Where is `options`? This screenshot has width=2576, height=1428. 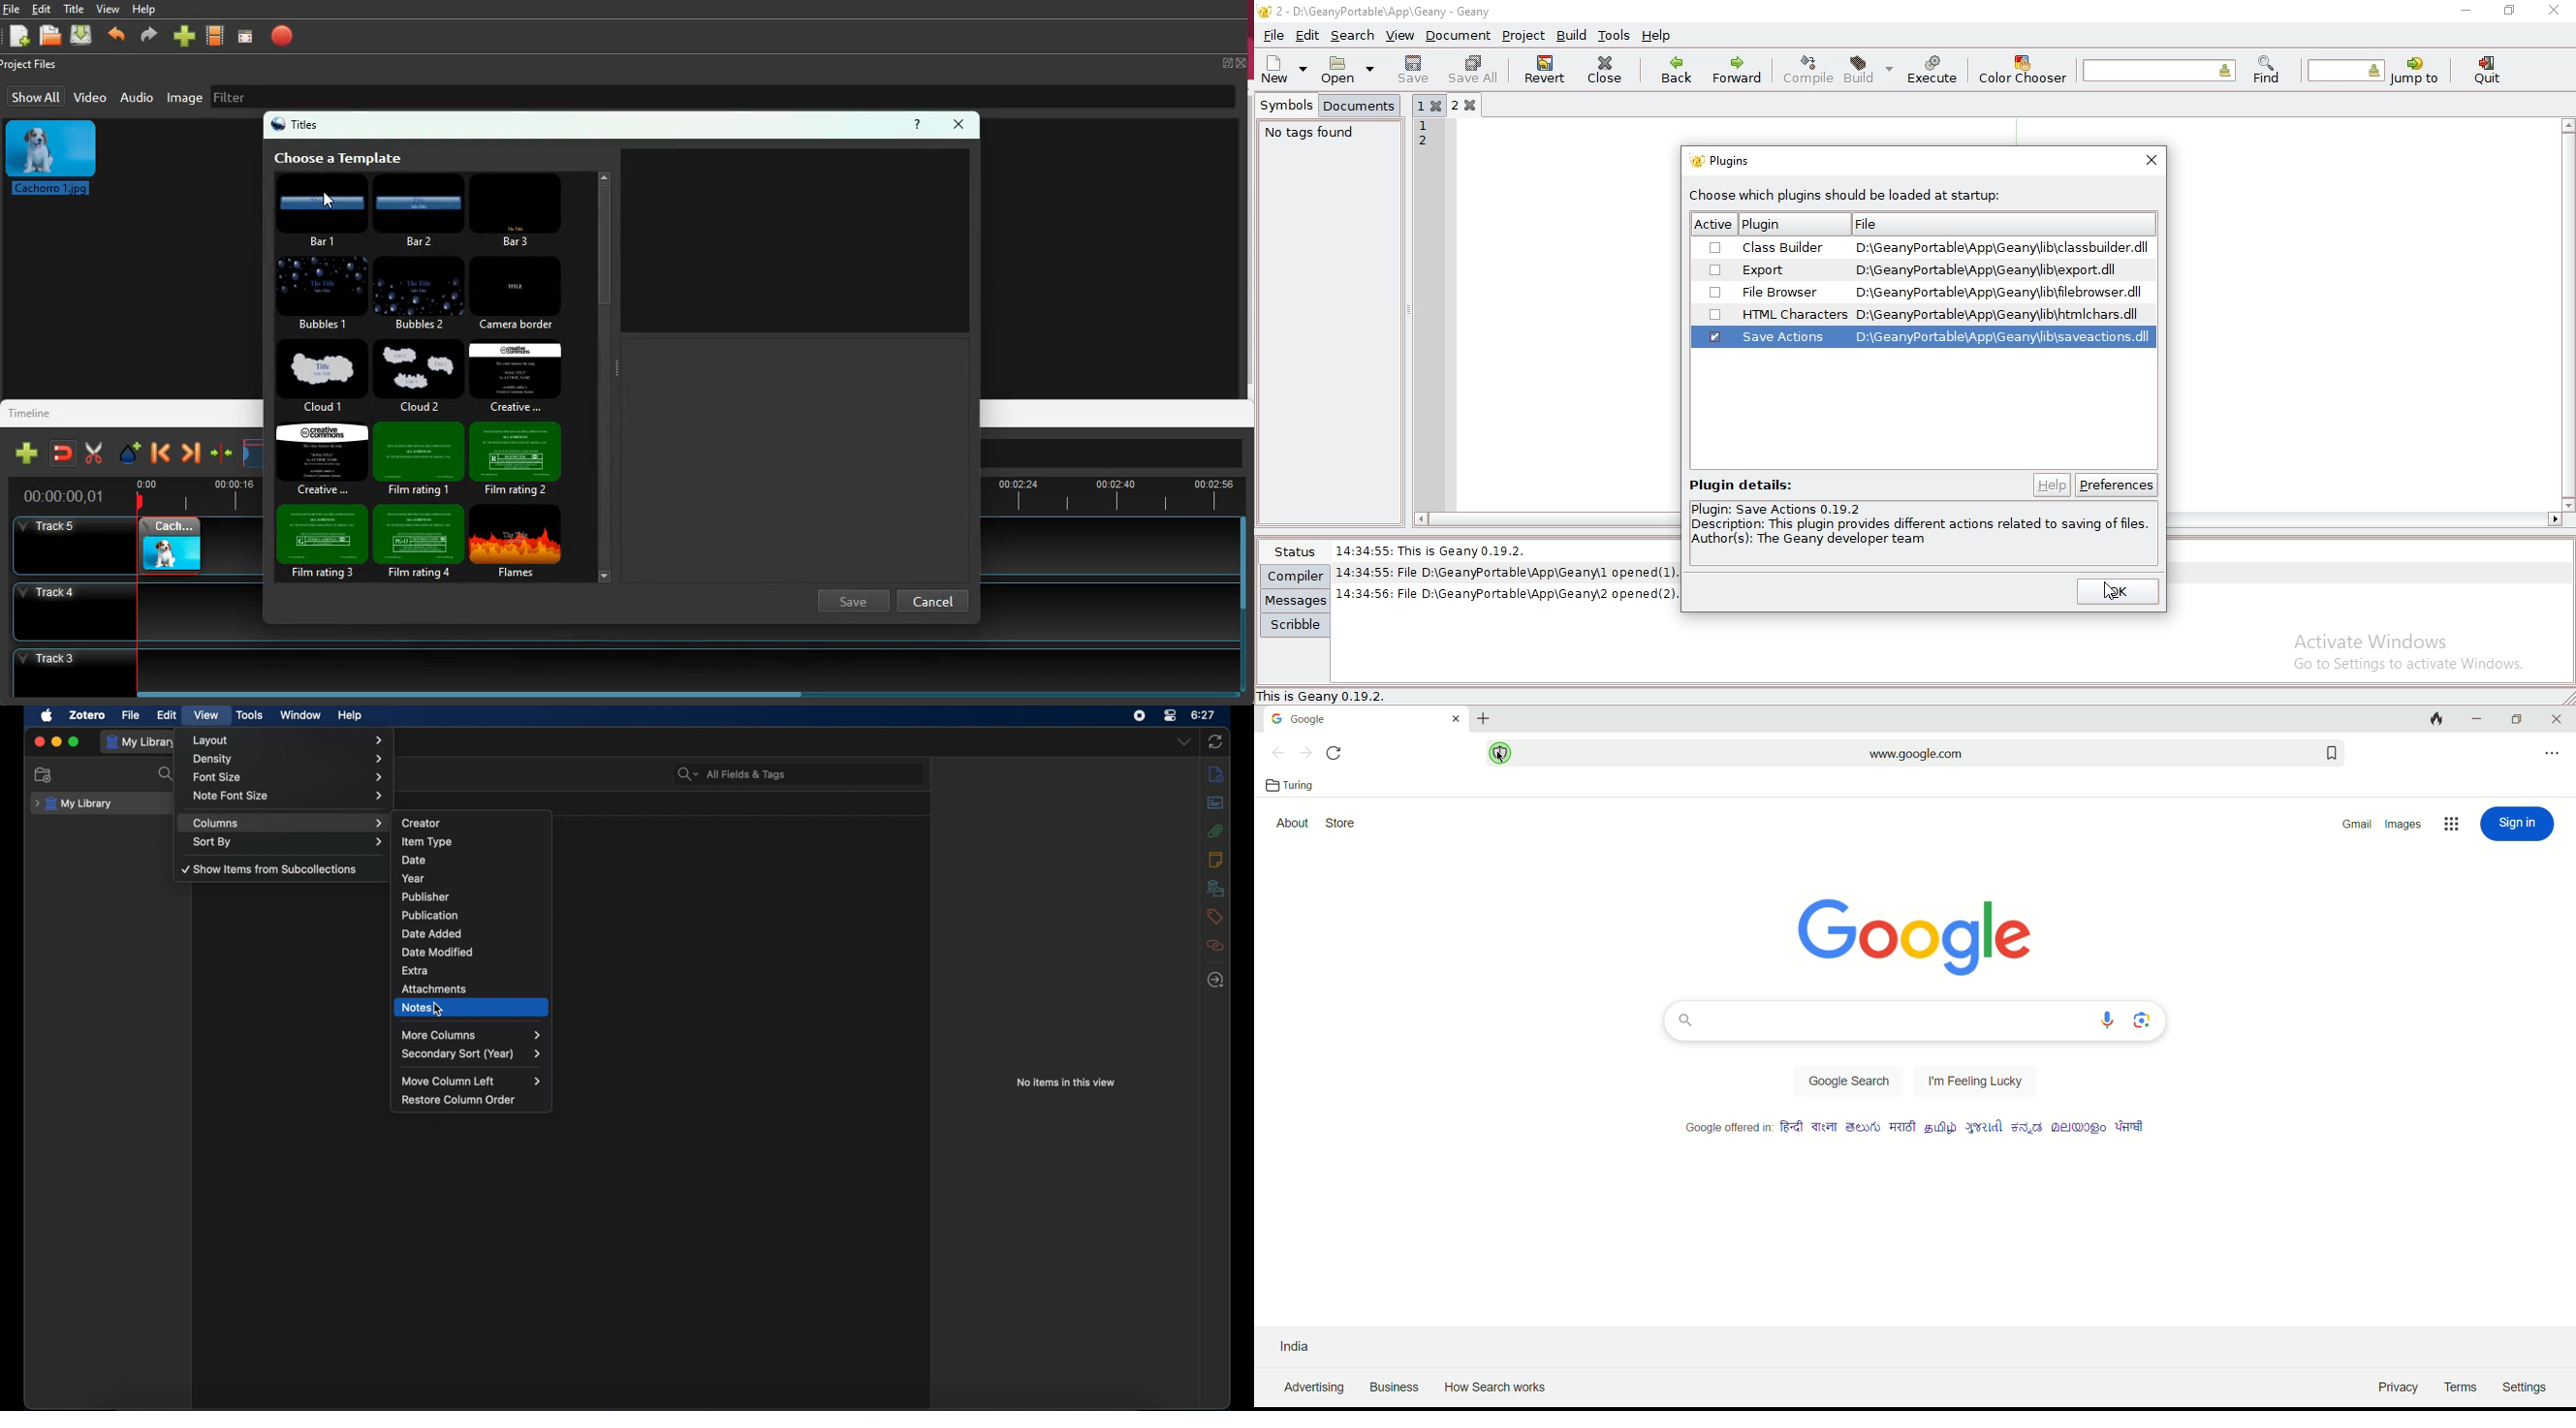 options is located at coordinates (2551, 753).